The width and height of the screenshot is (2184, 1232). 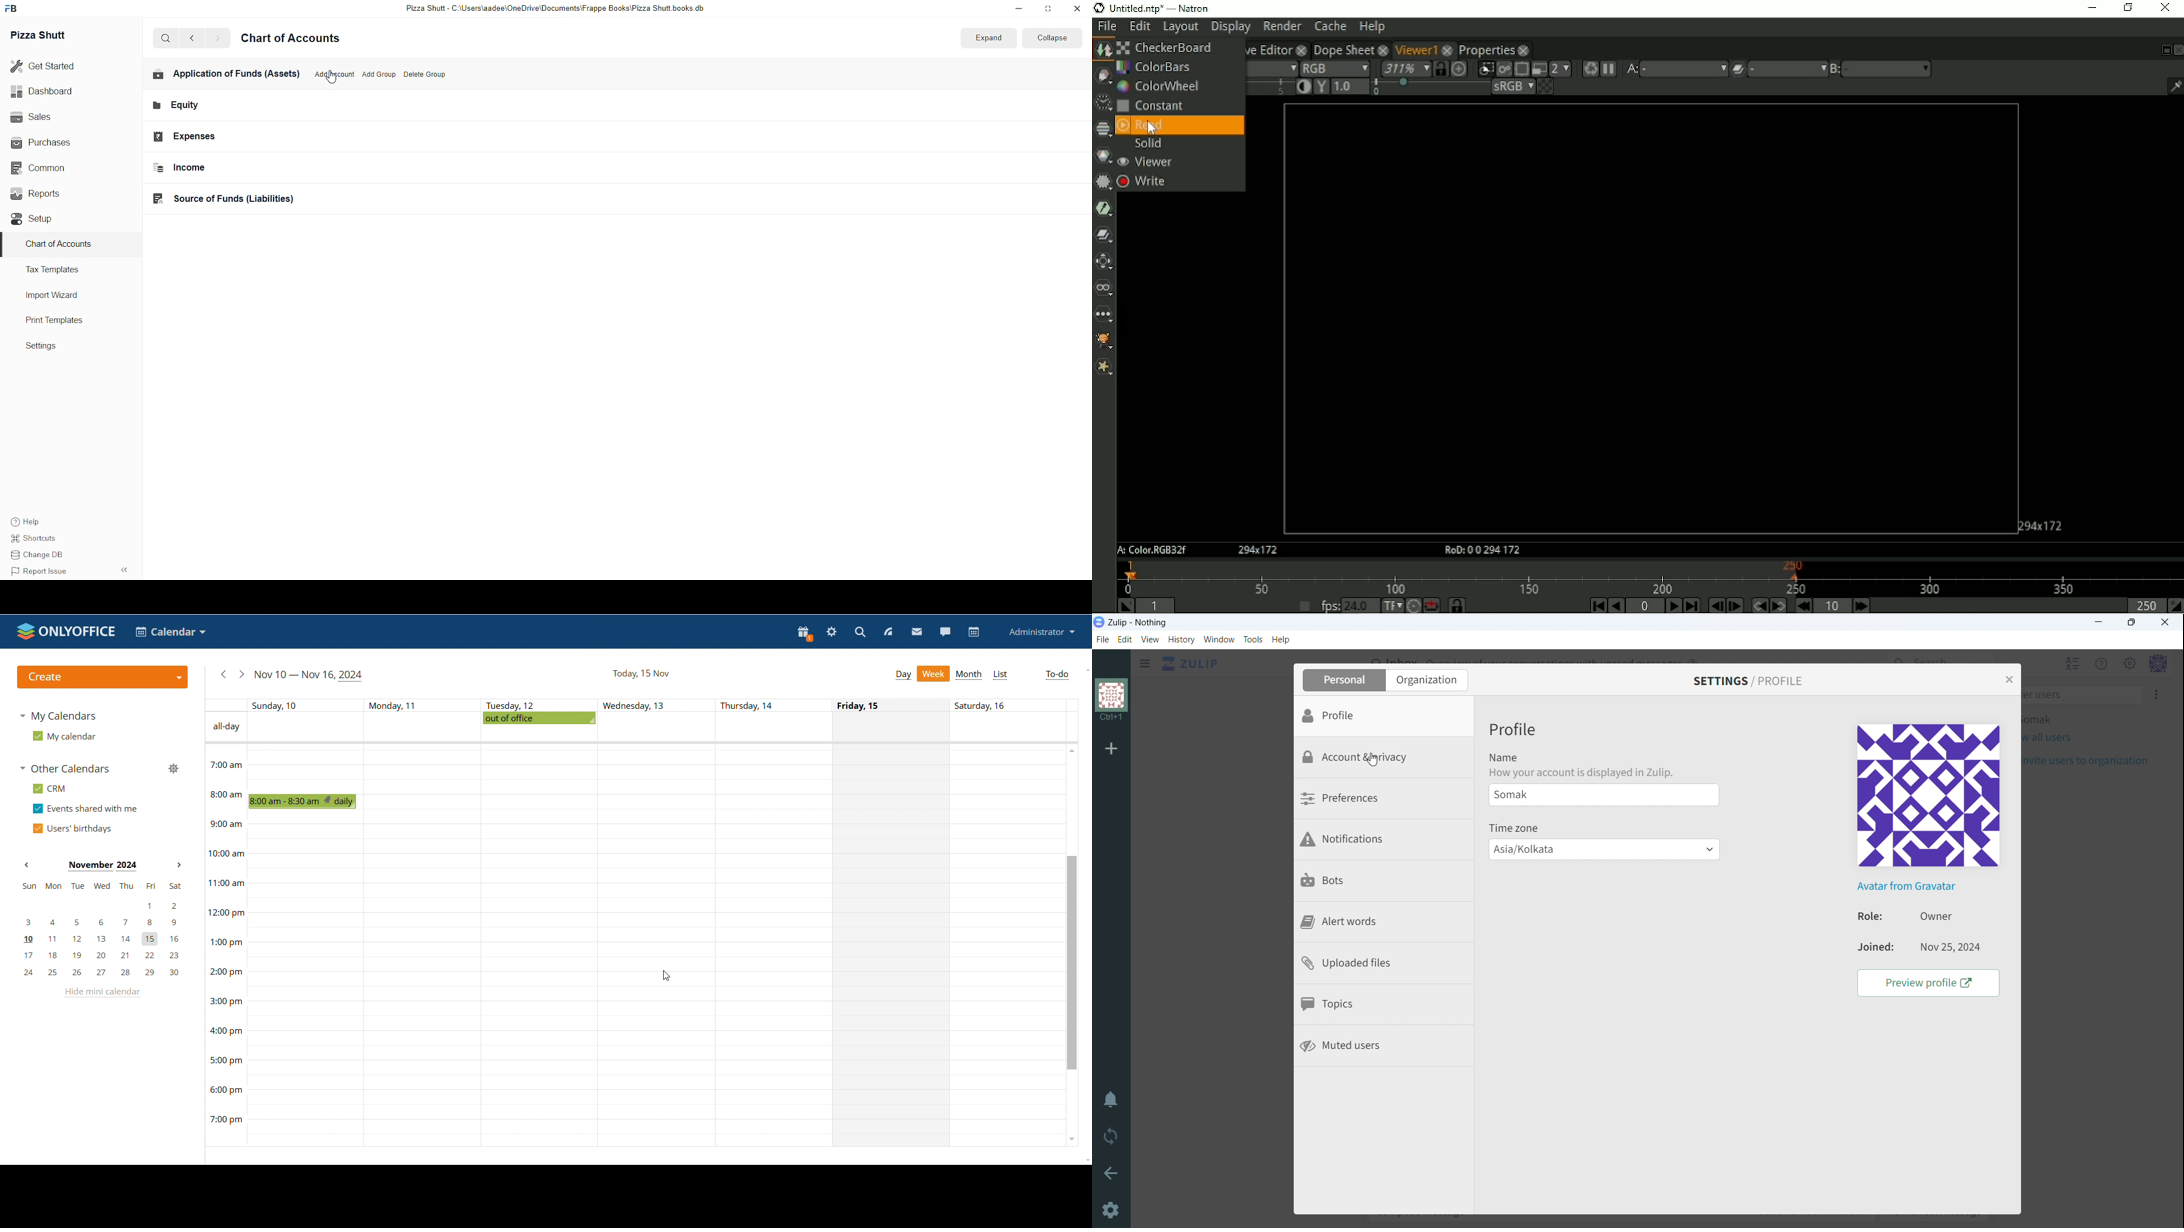 What do you see at coordinates (1385, 964) in the screenshot?
I see `uploaded files` at bounding box center [1385, 964].